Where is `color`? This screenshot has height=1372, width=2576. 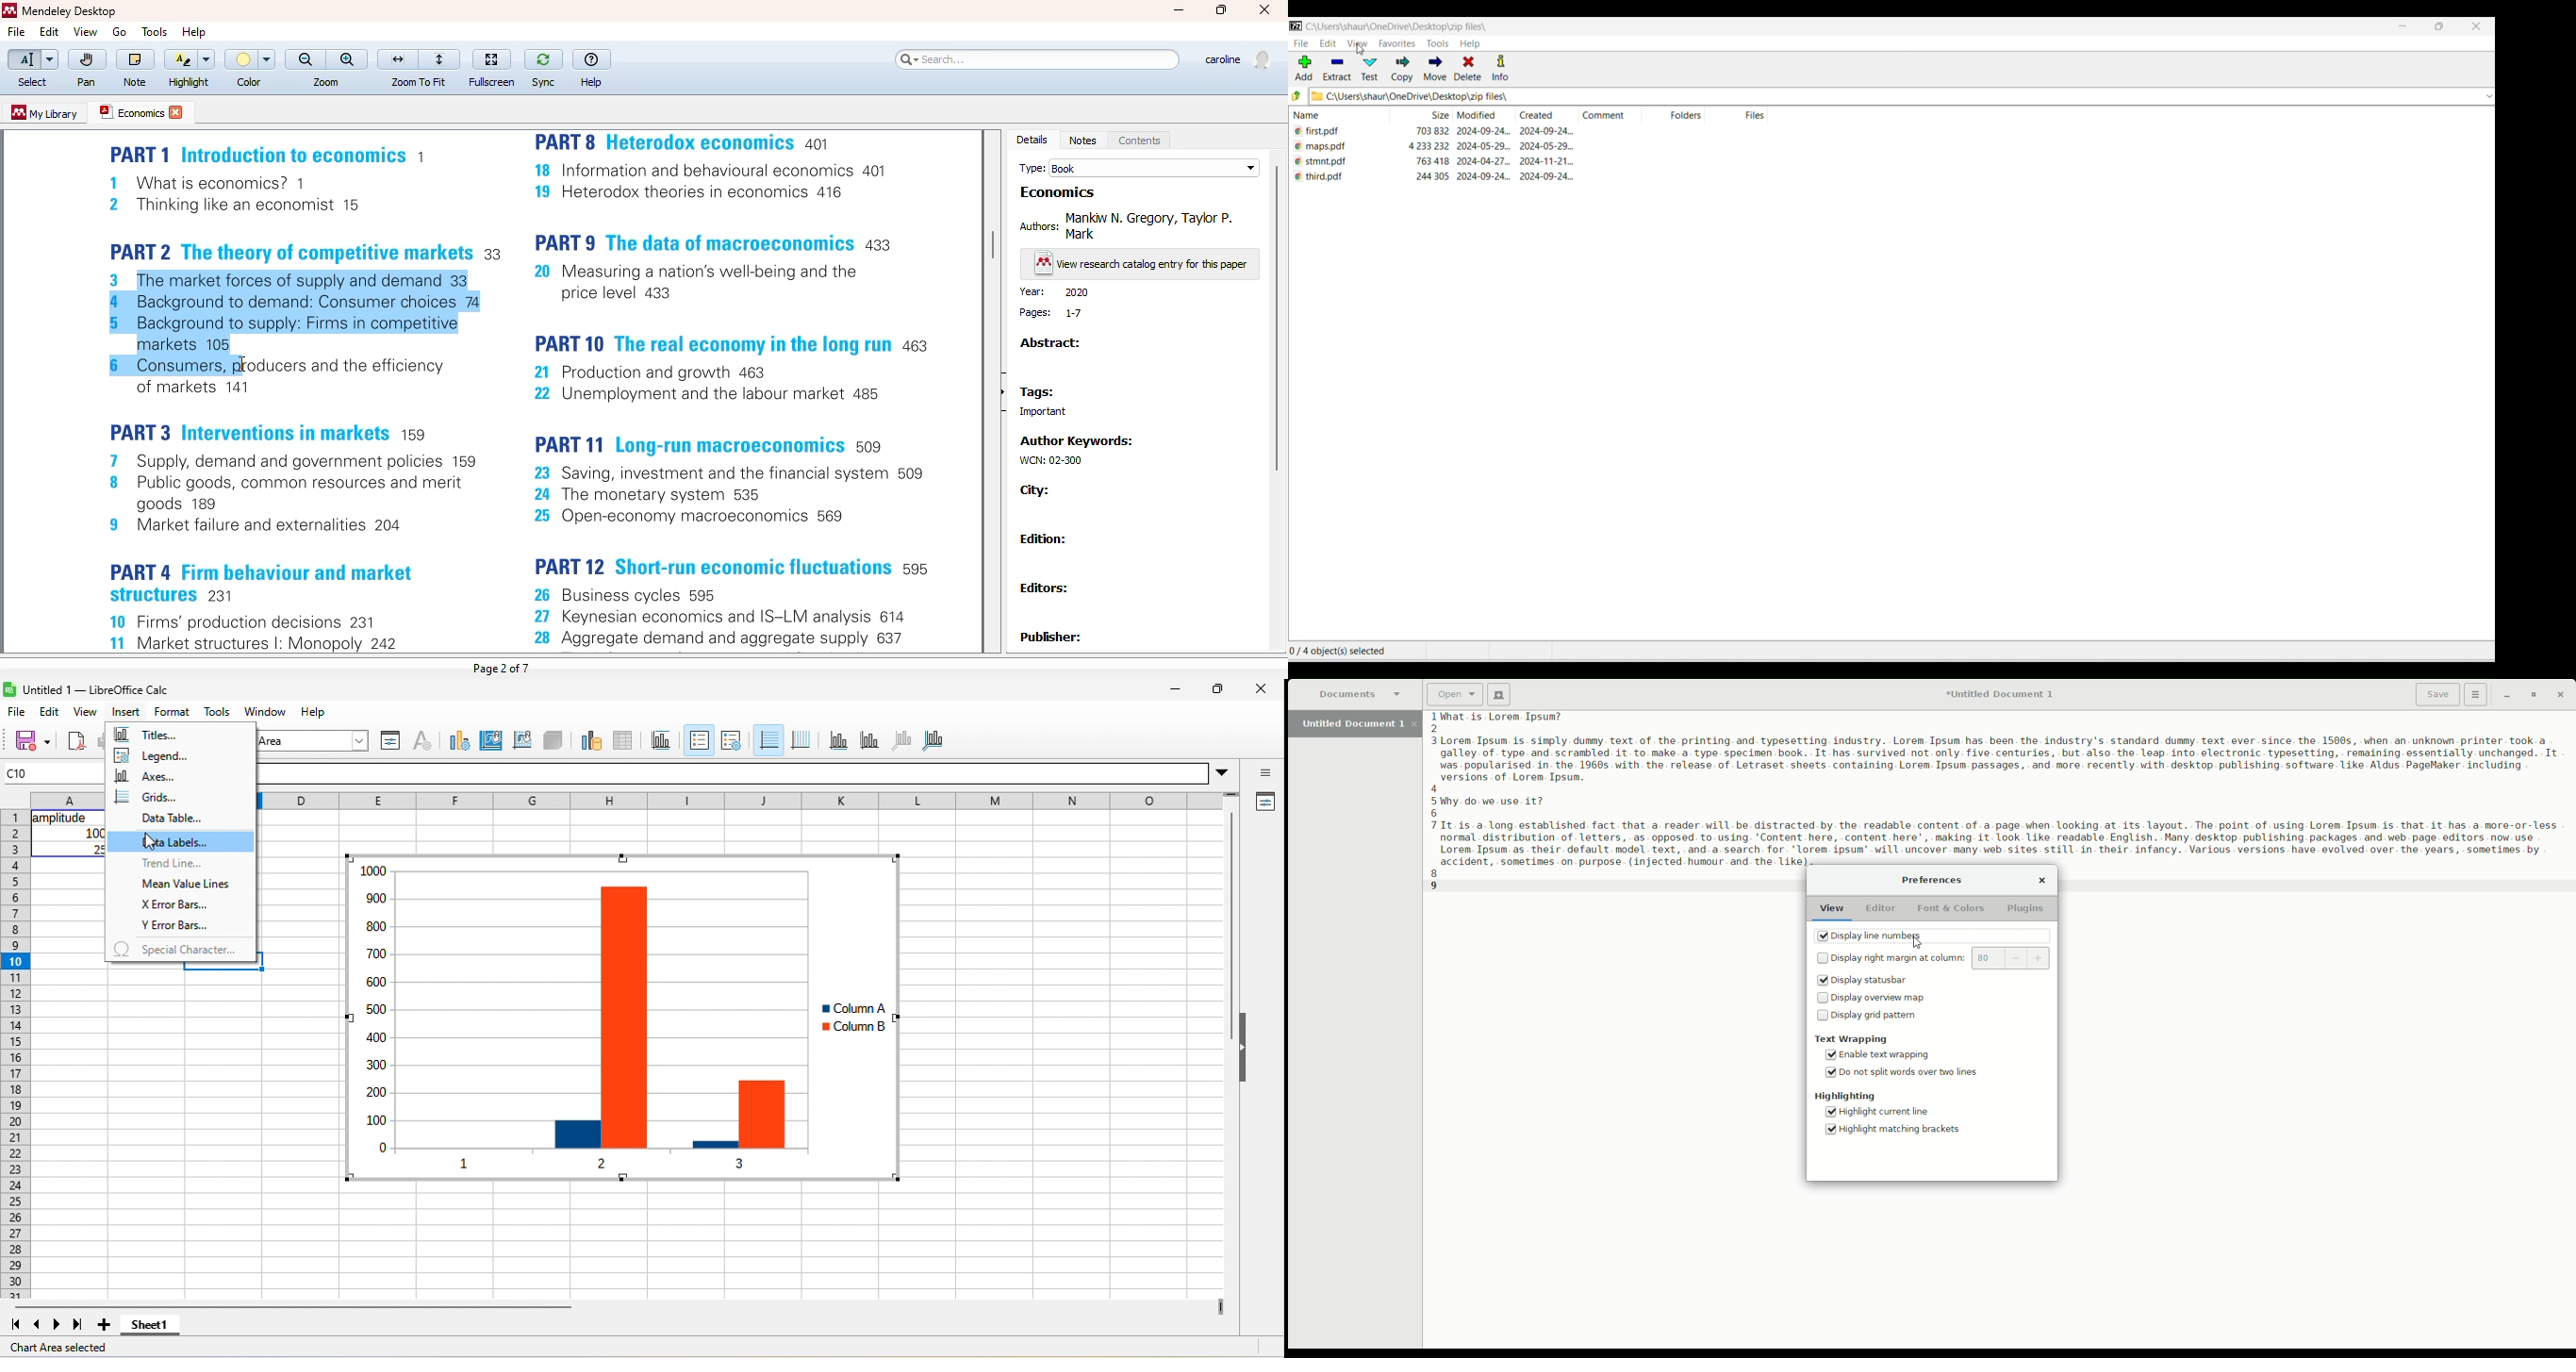
color is located at coordinates (250, 59).